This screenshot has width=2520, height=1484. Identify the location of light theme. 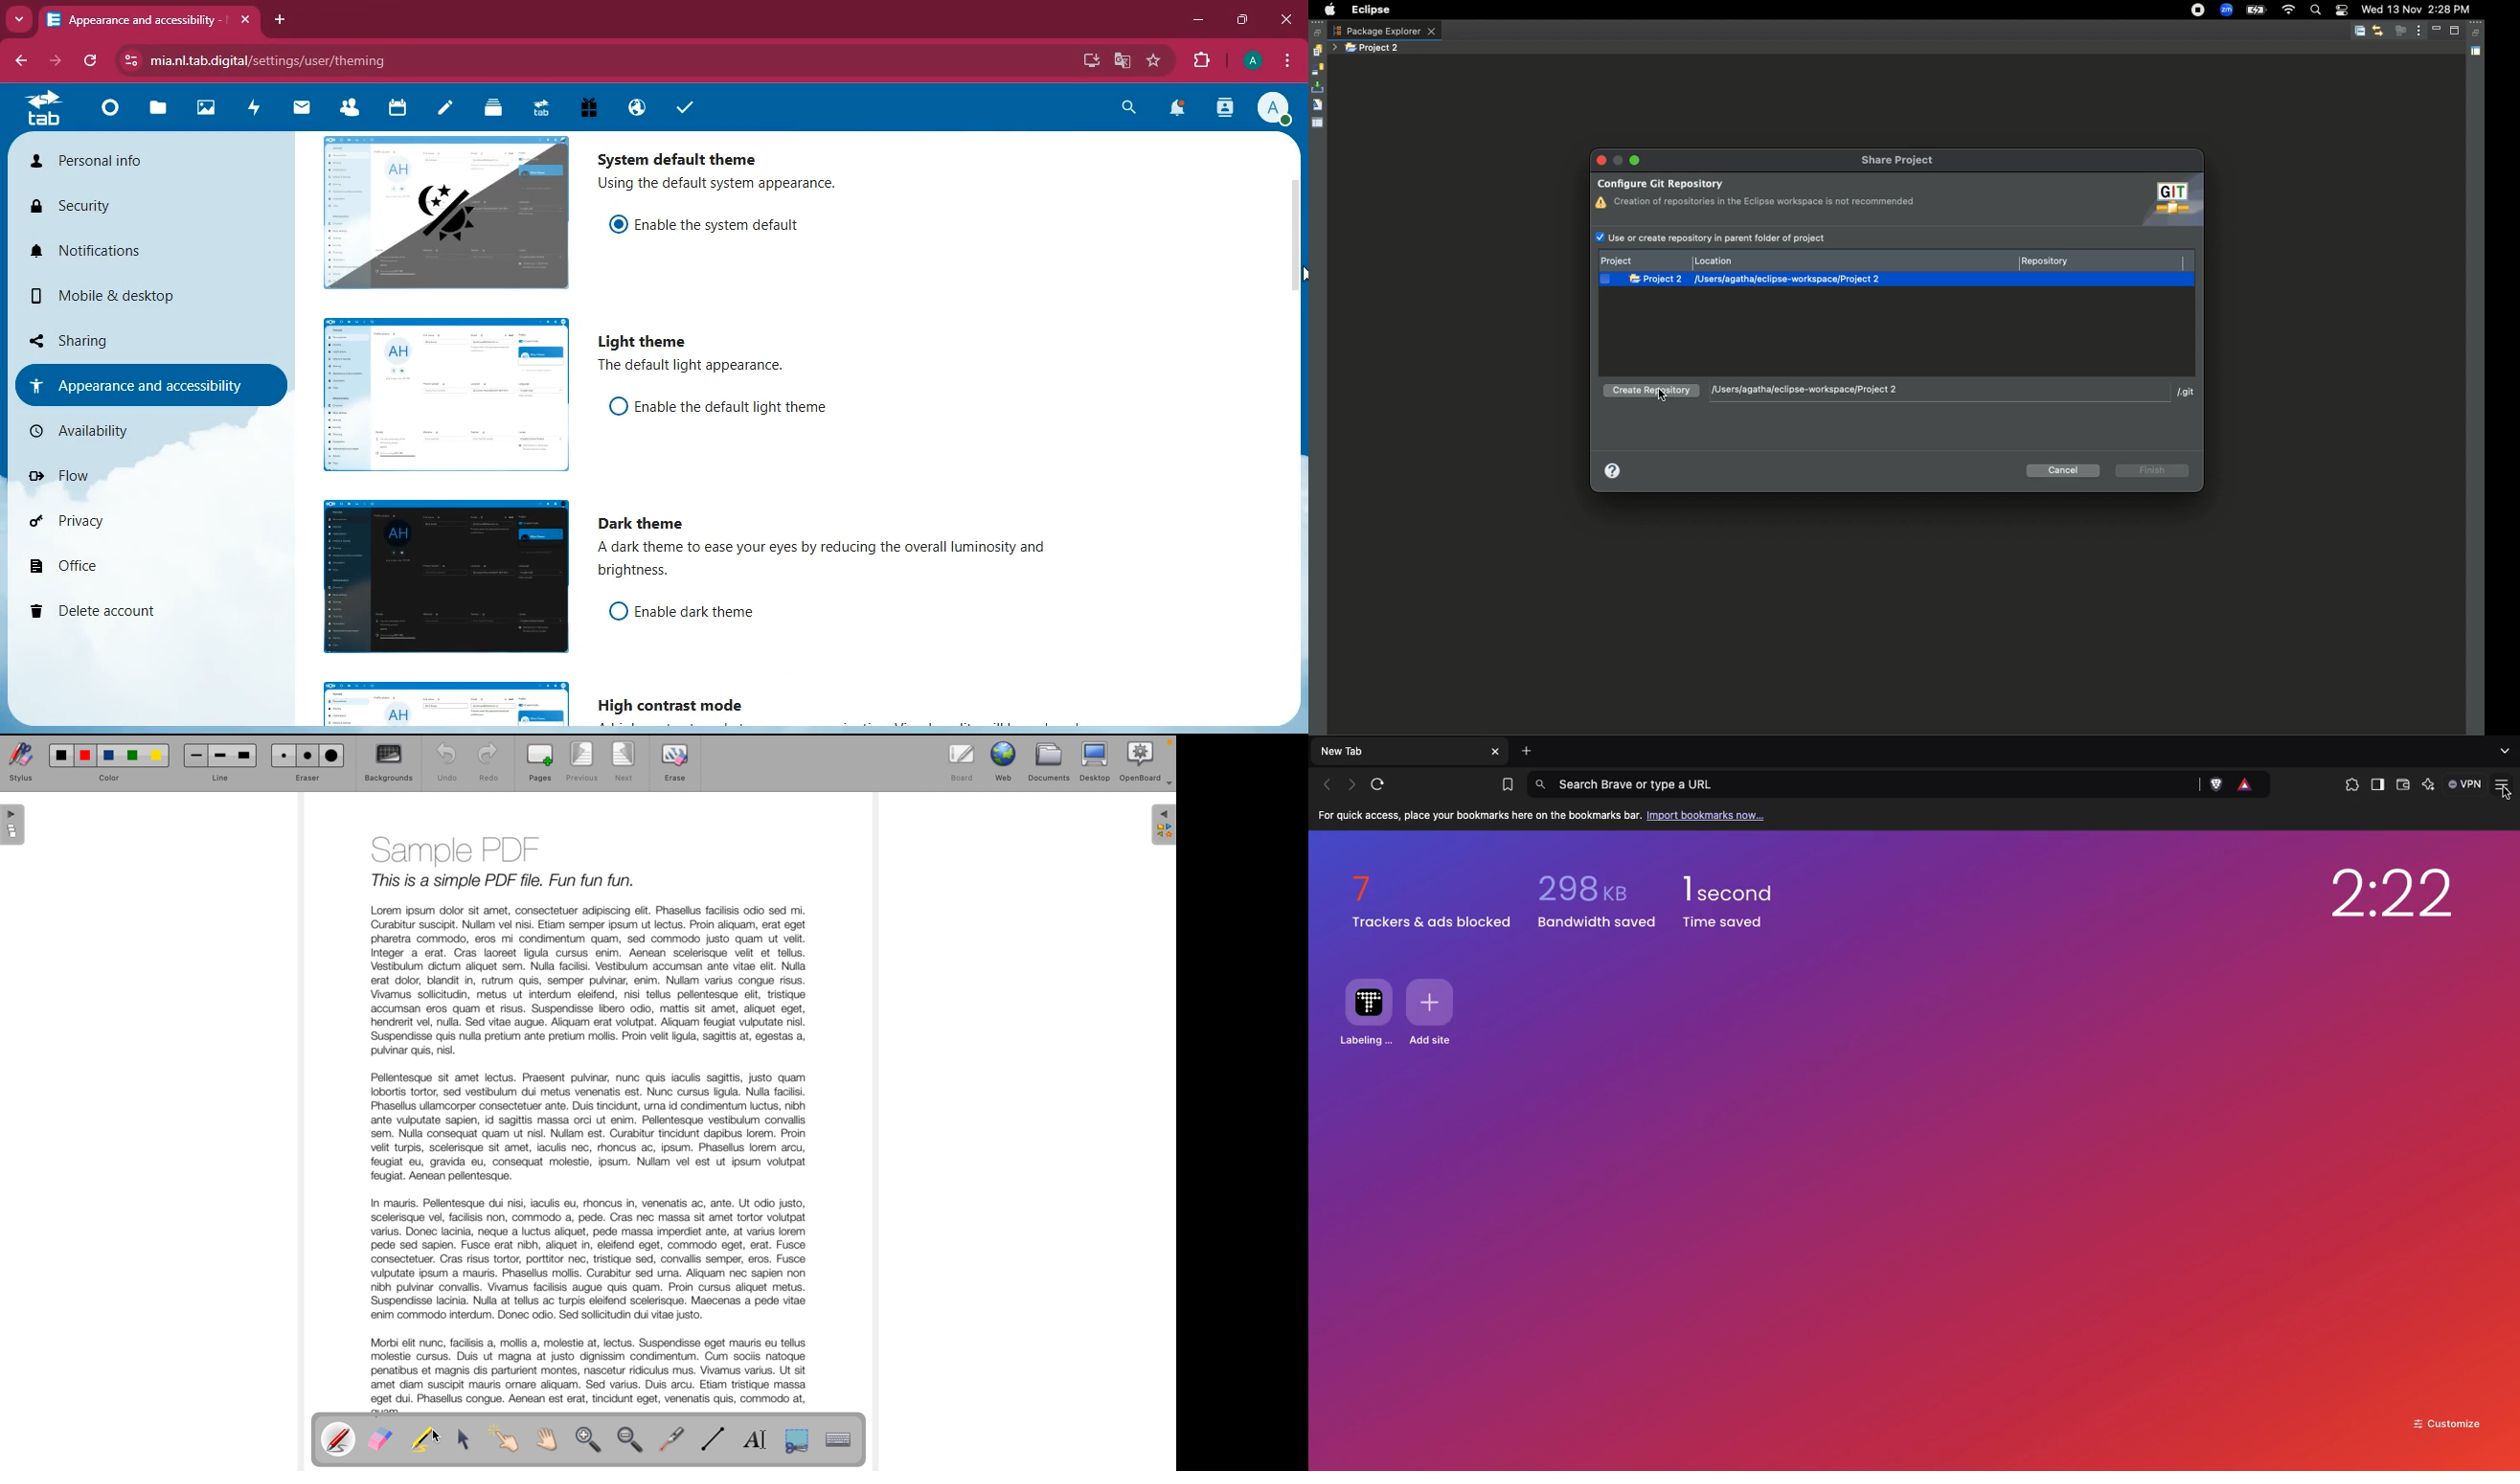
(647, 343).